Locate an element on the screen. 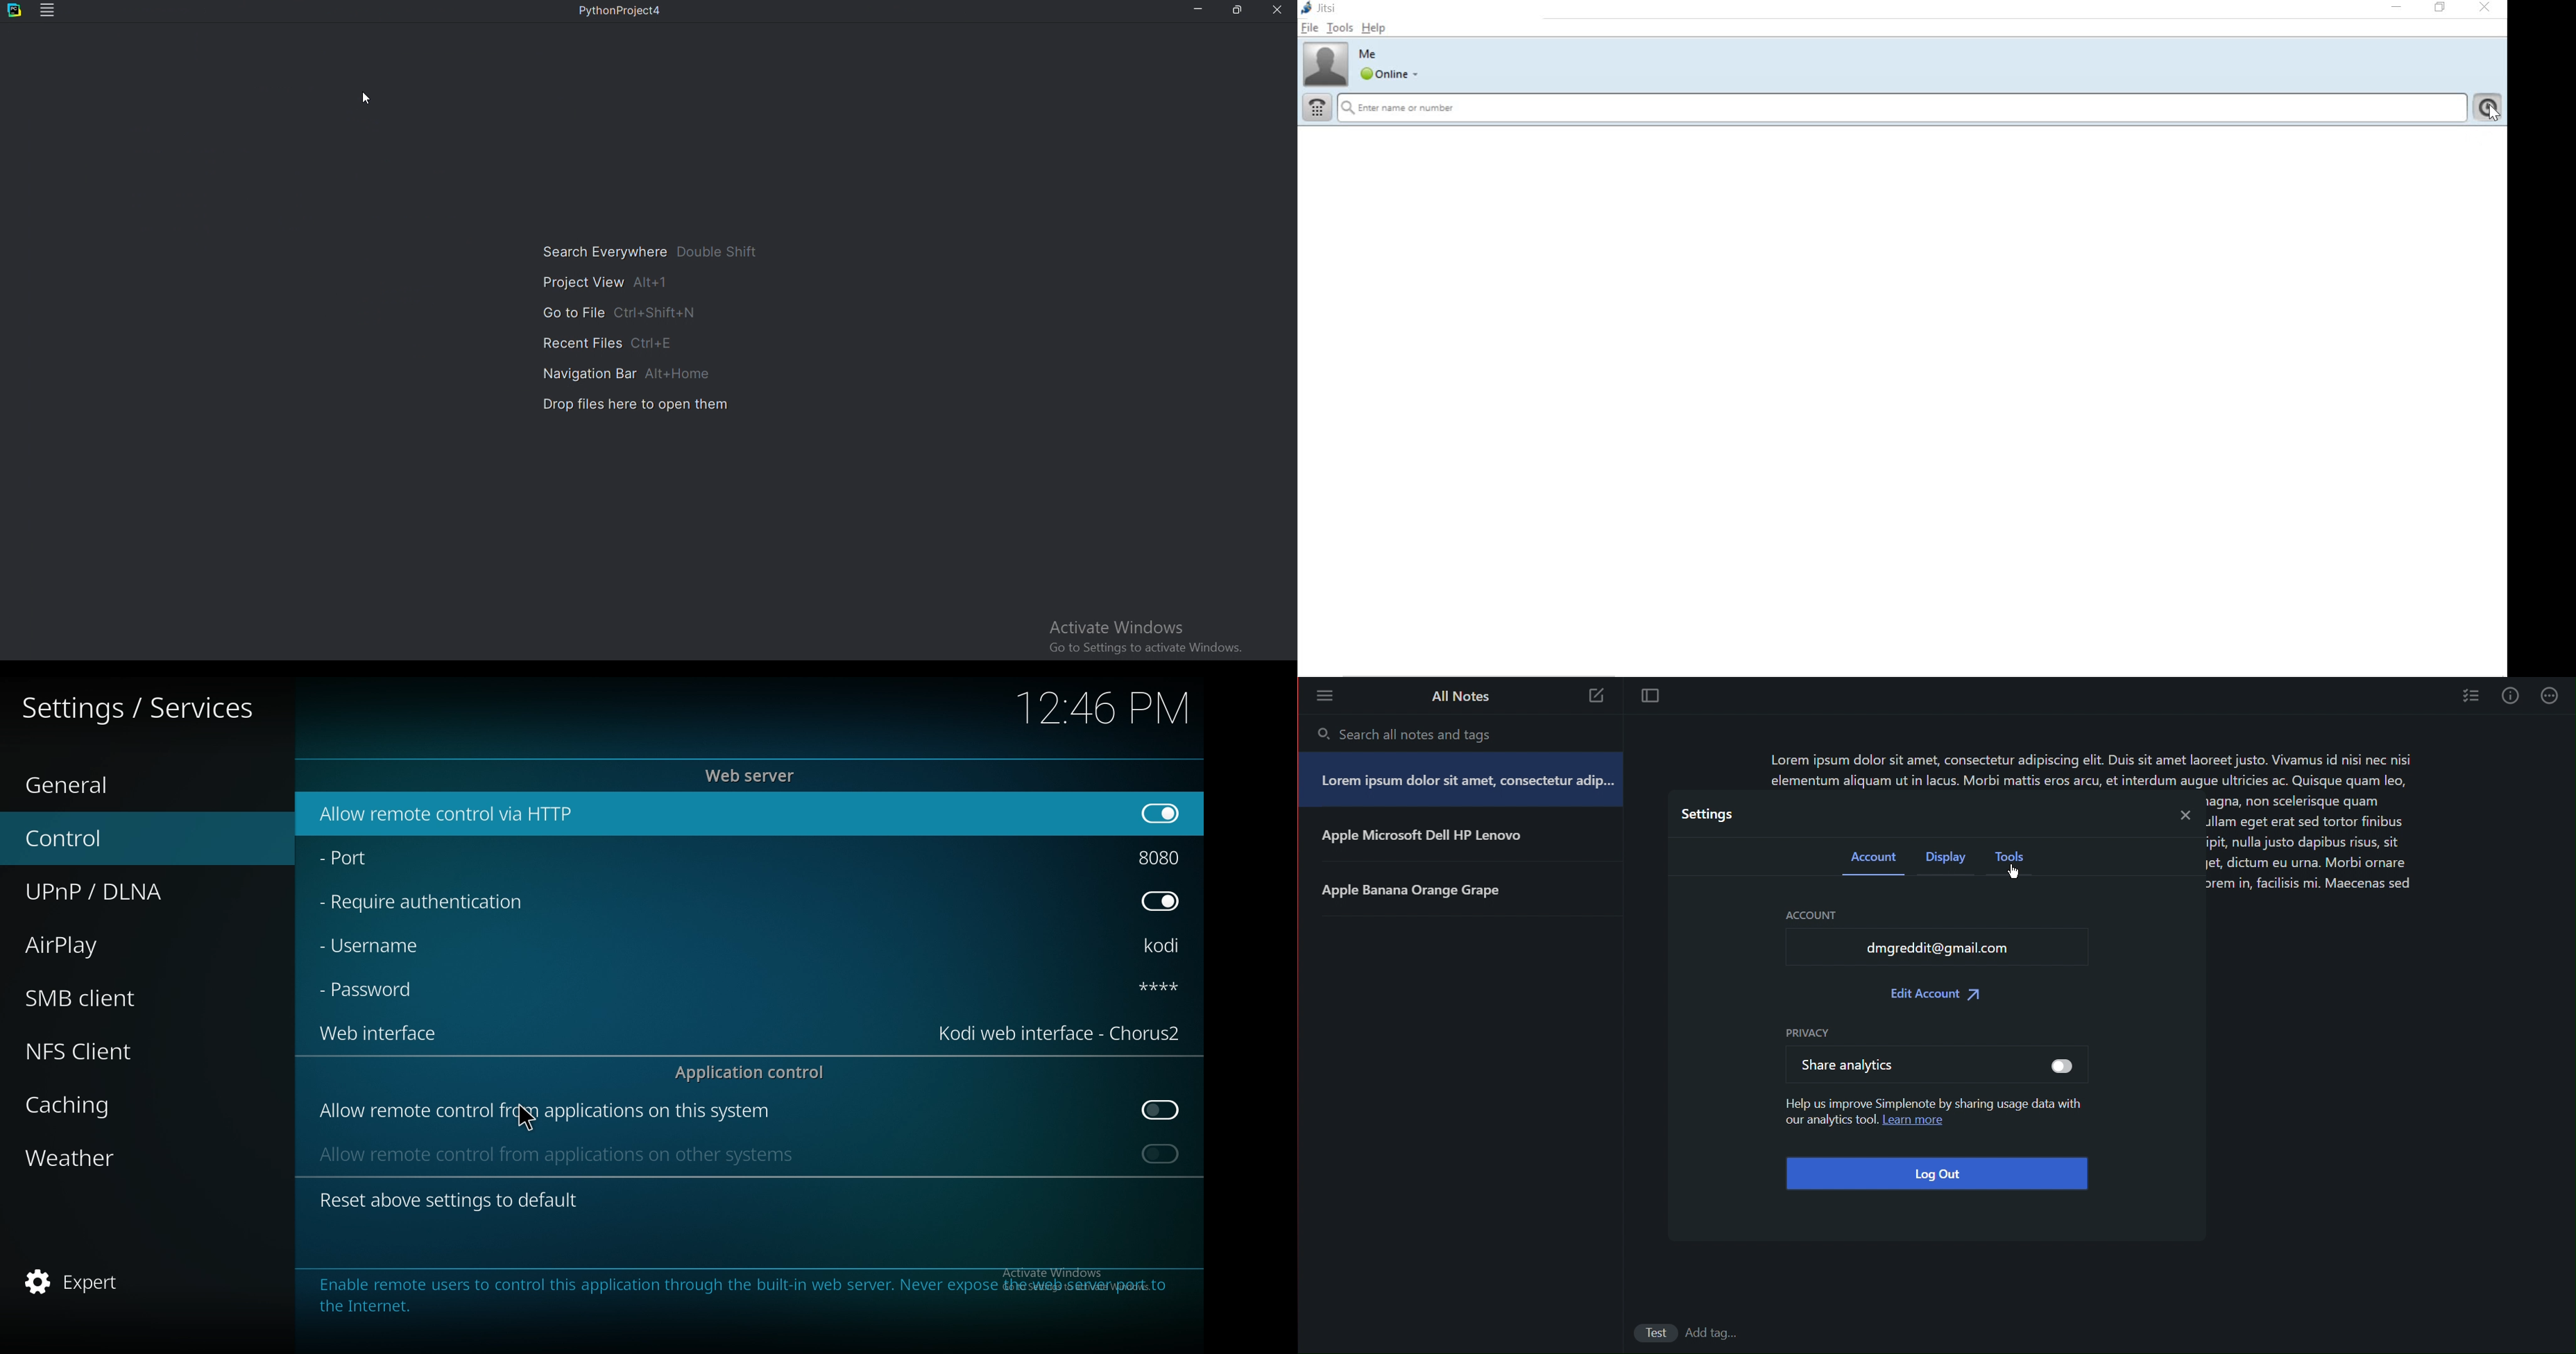 The width and height of the screenshot is (2576, 1372). New Note is located at coordinates (1598, 696).